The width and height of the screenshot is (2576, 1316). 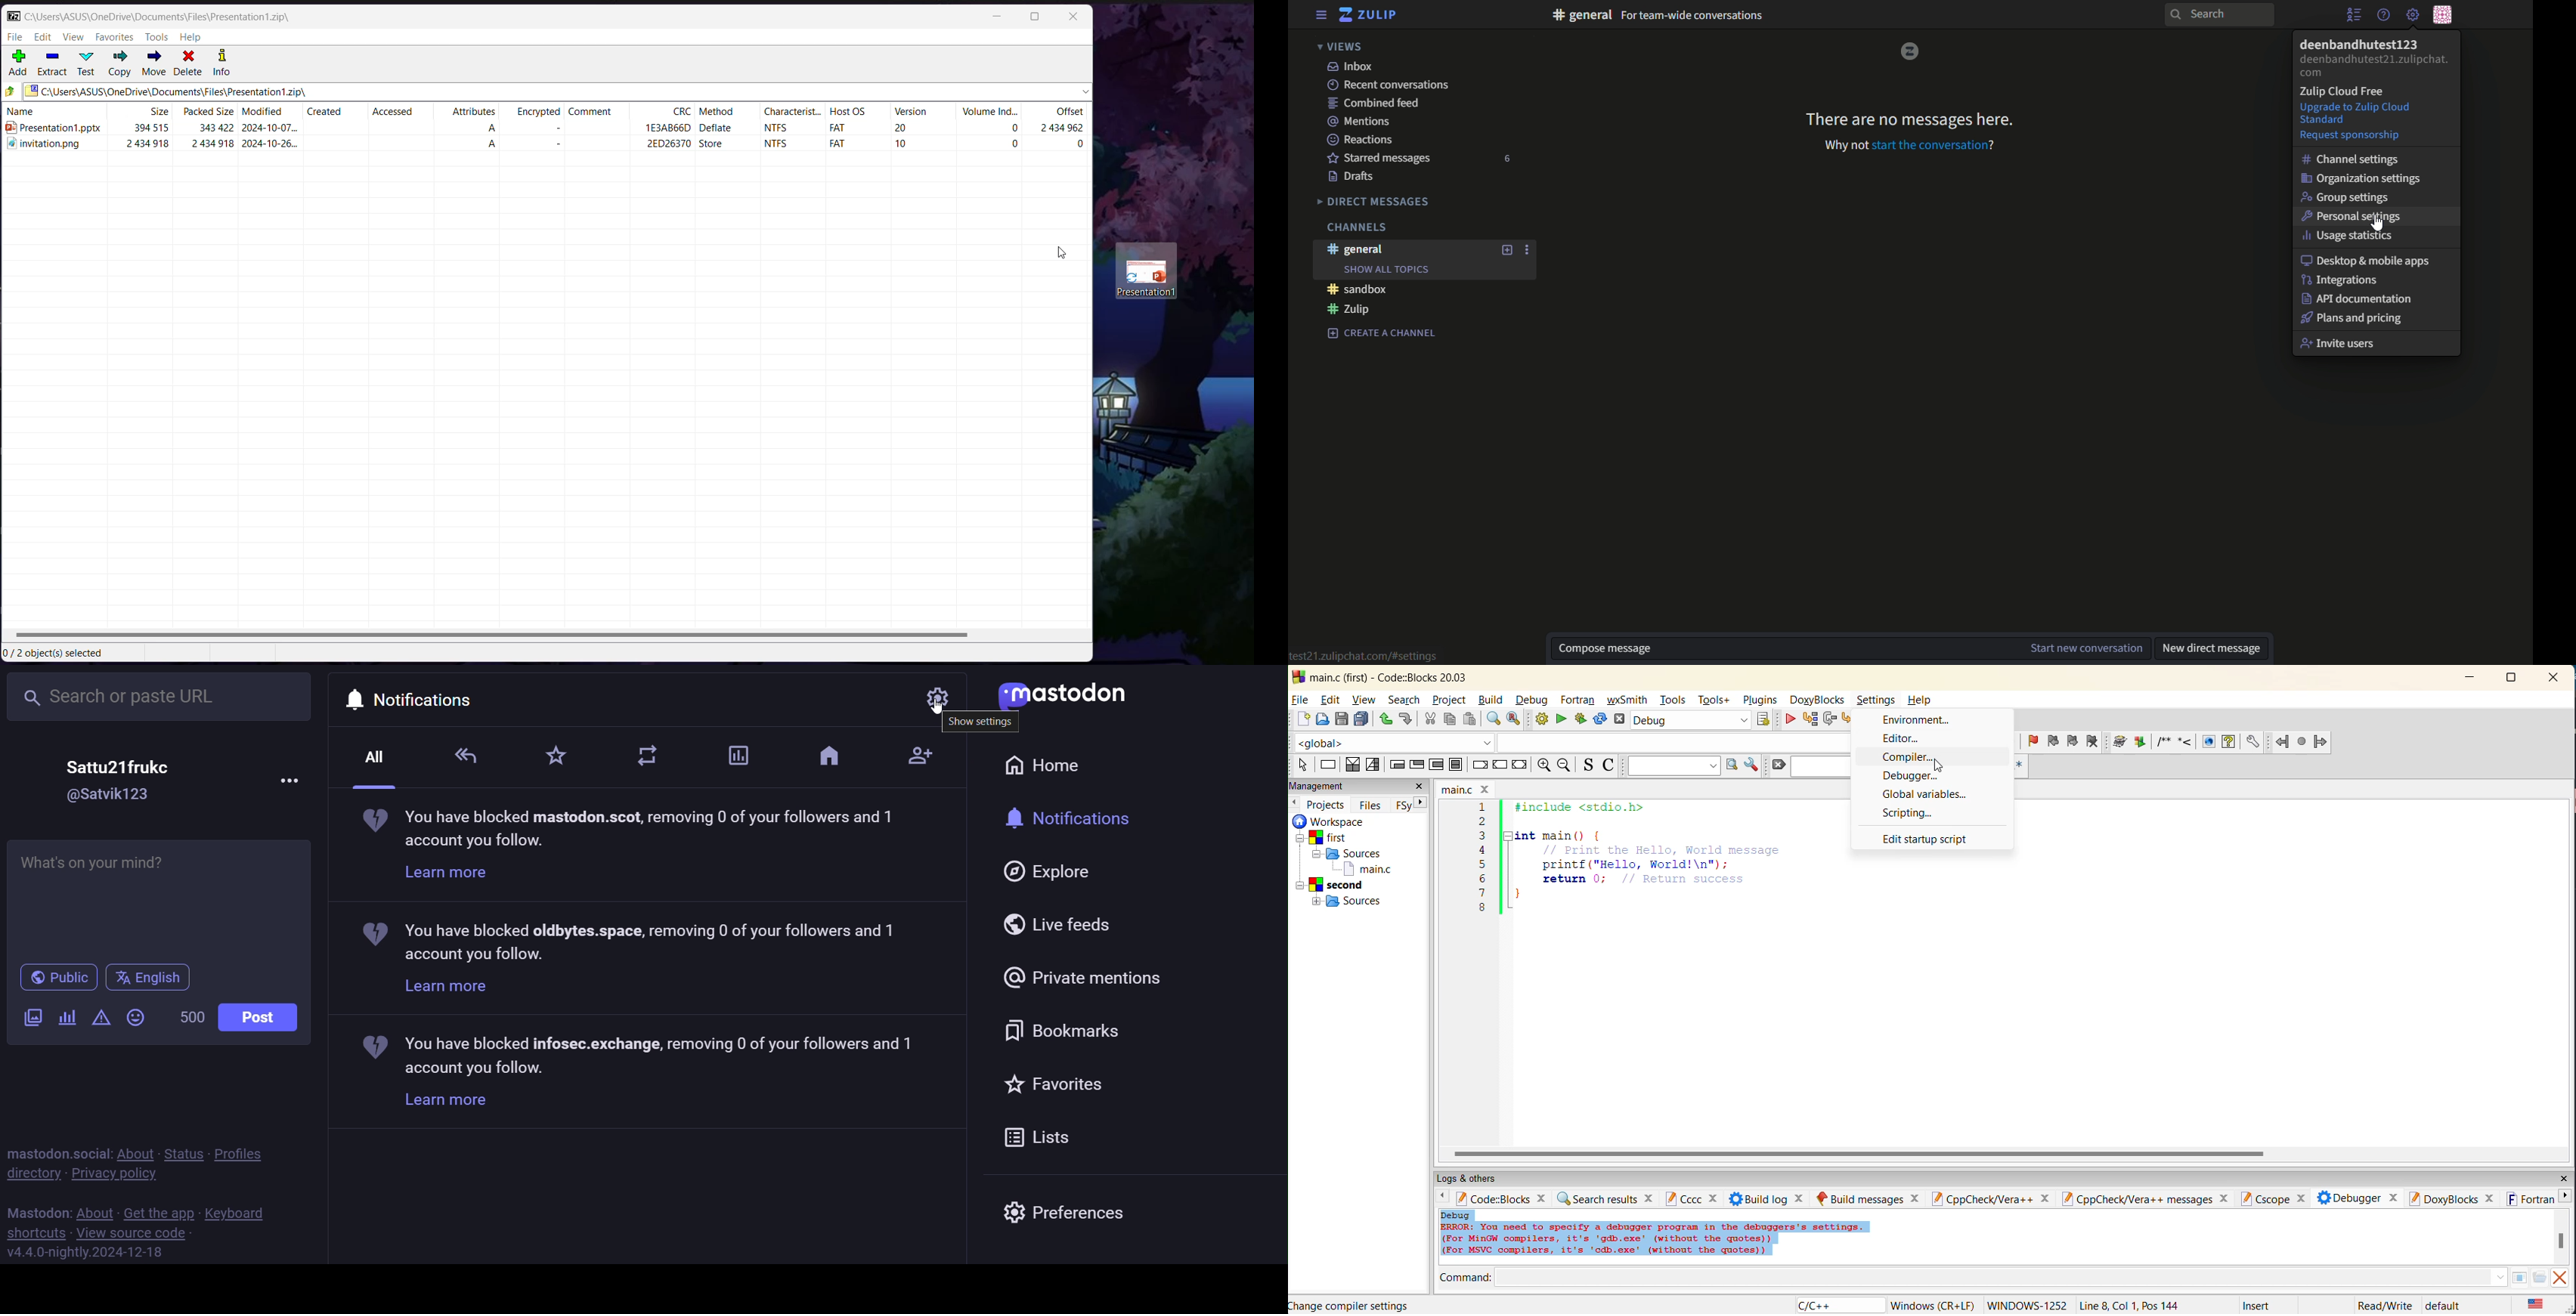 What do you see at coordinates (1363, 699) in the screenshot?
I see `view` at bounding box center [1363, 699].